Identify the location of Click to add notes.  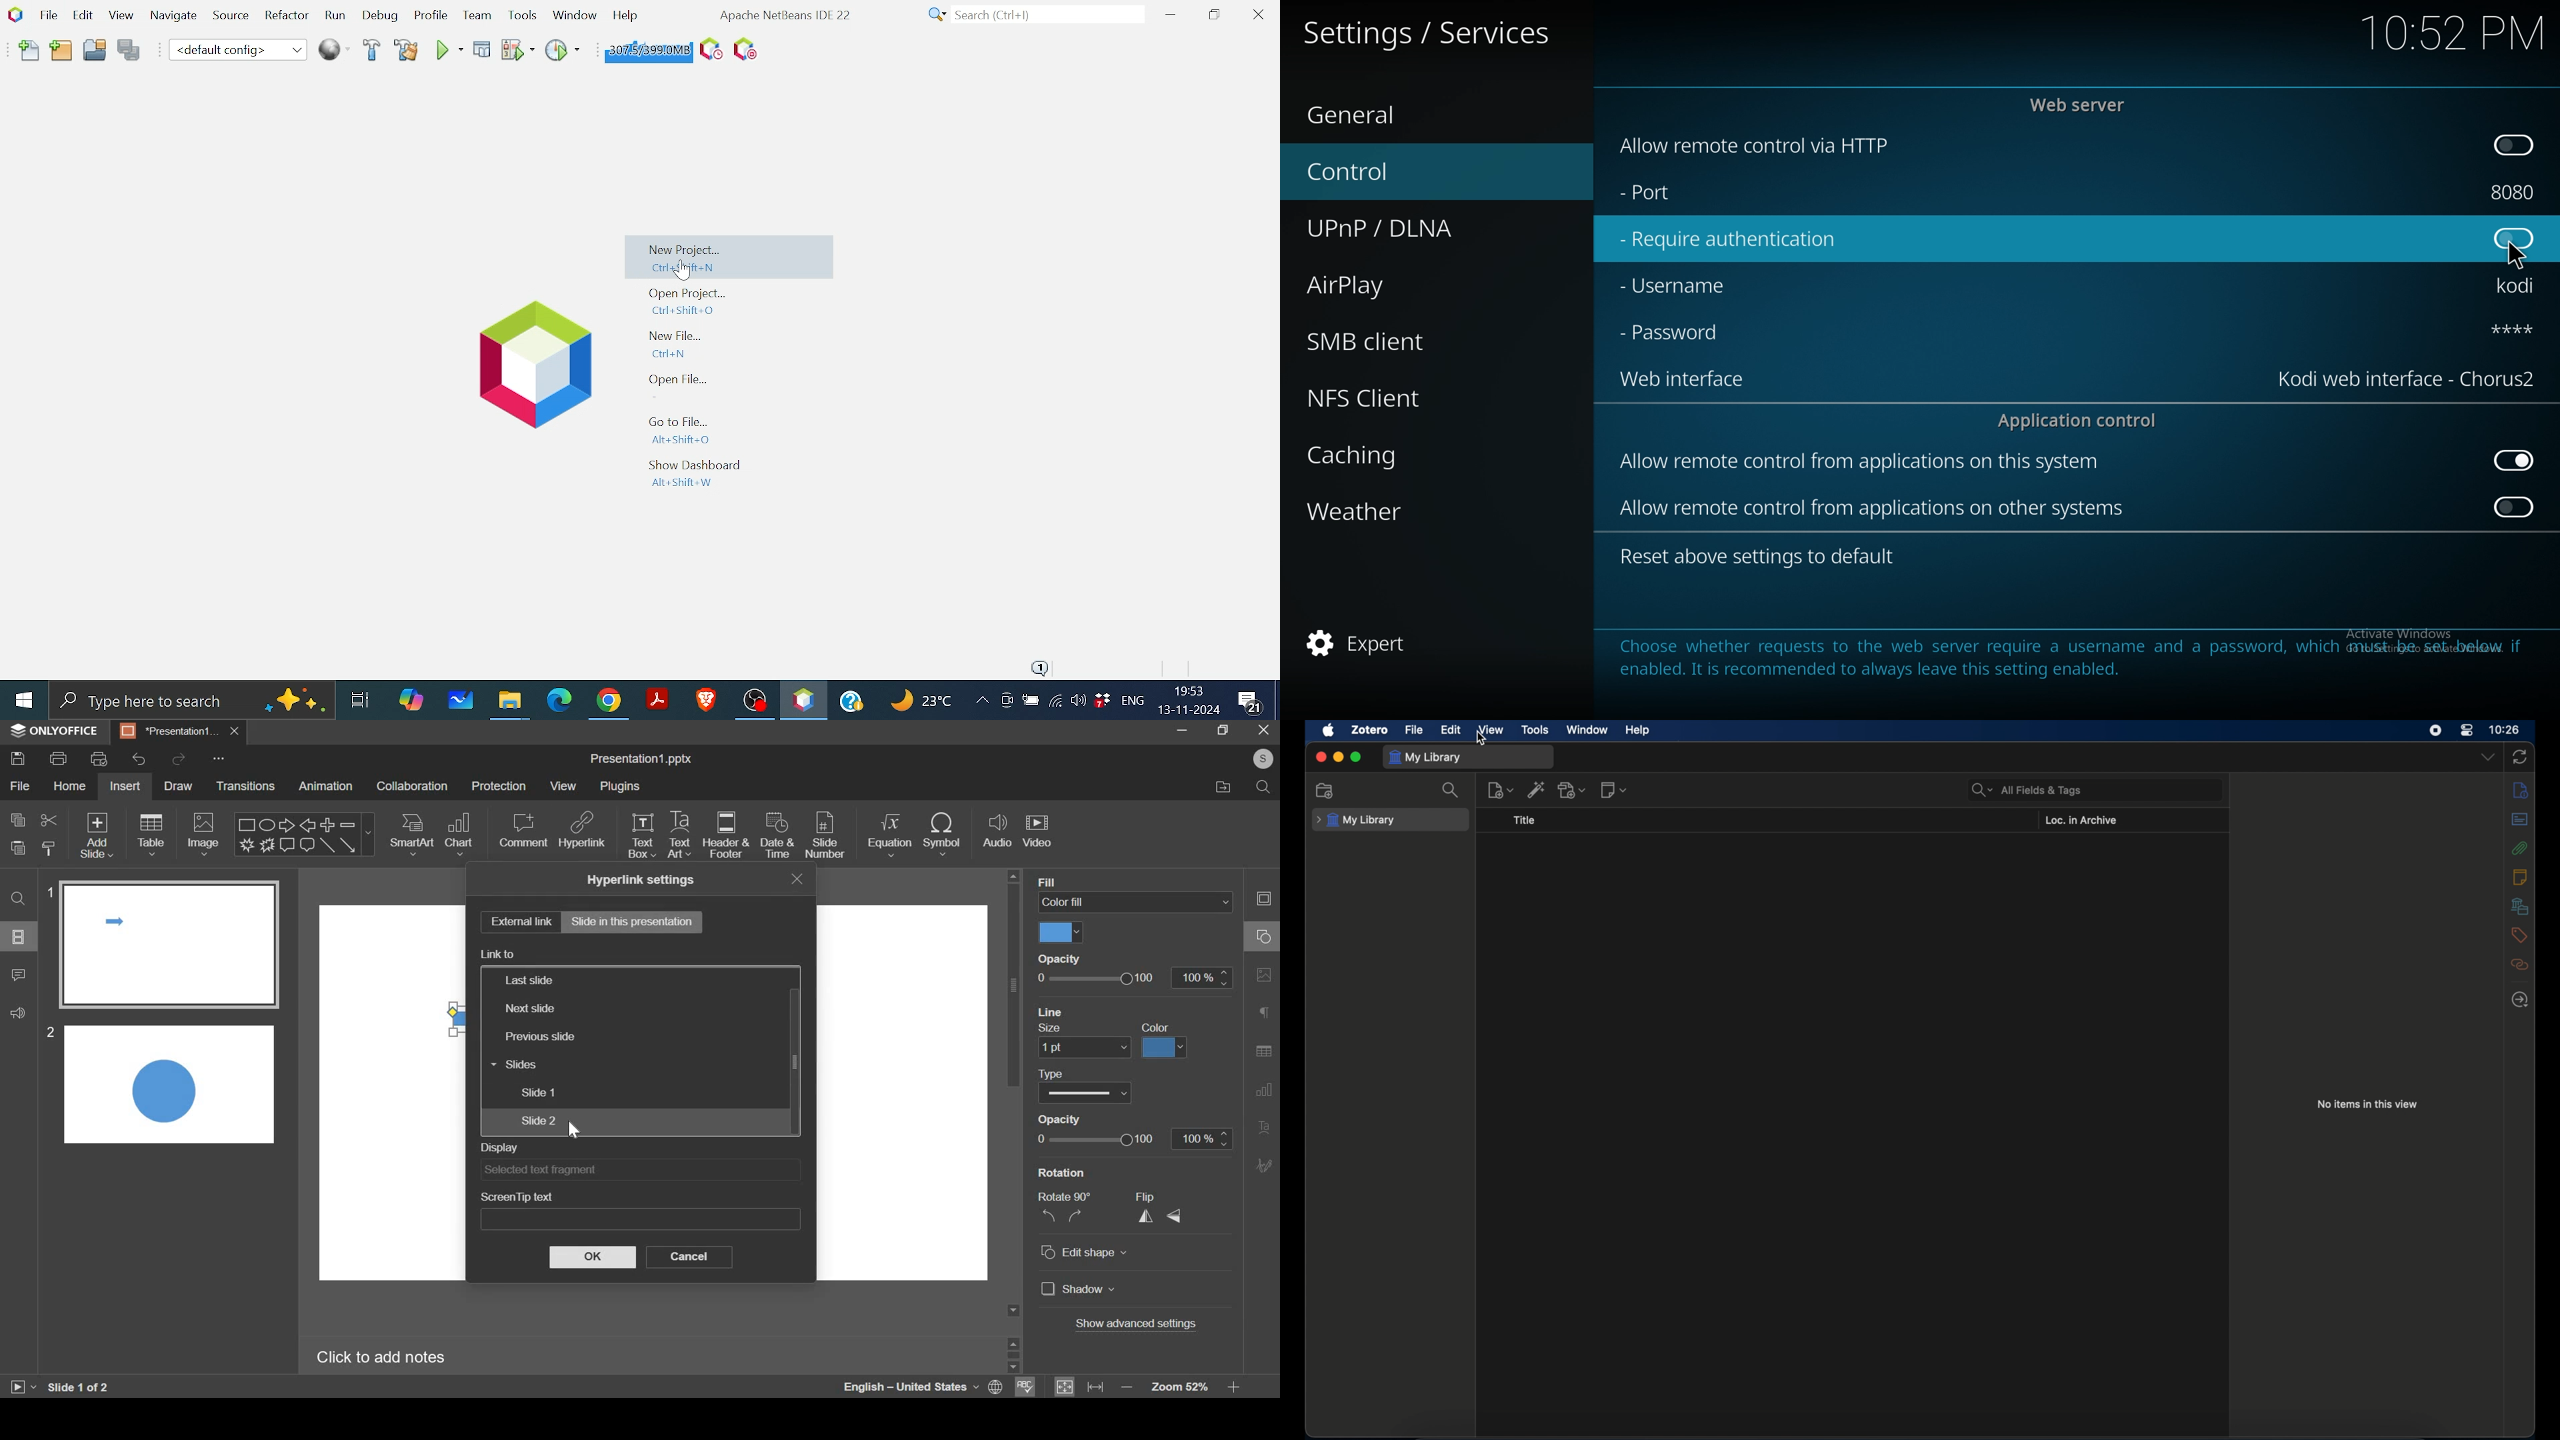
(382, 1357).